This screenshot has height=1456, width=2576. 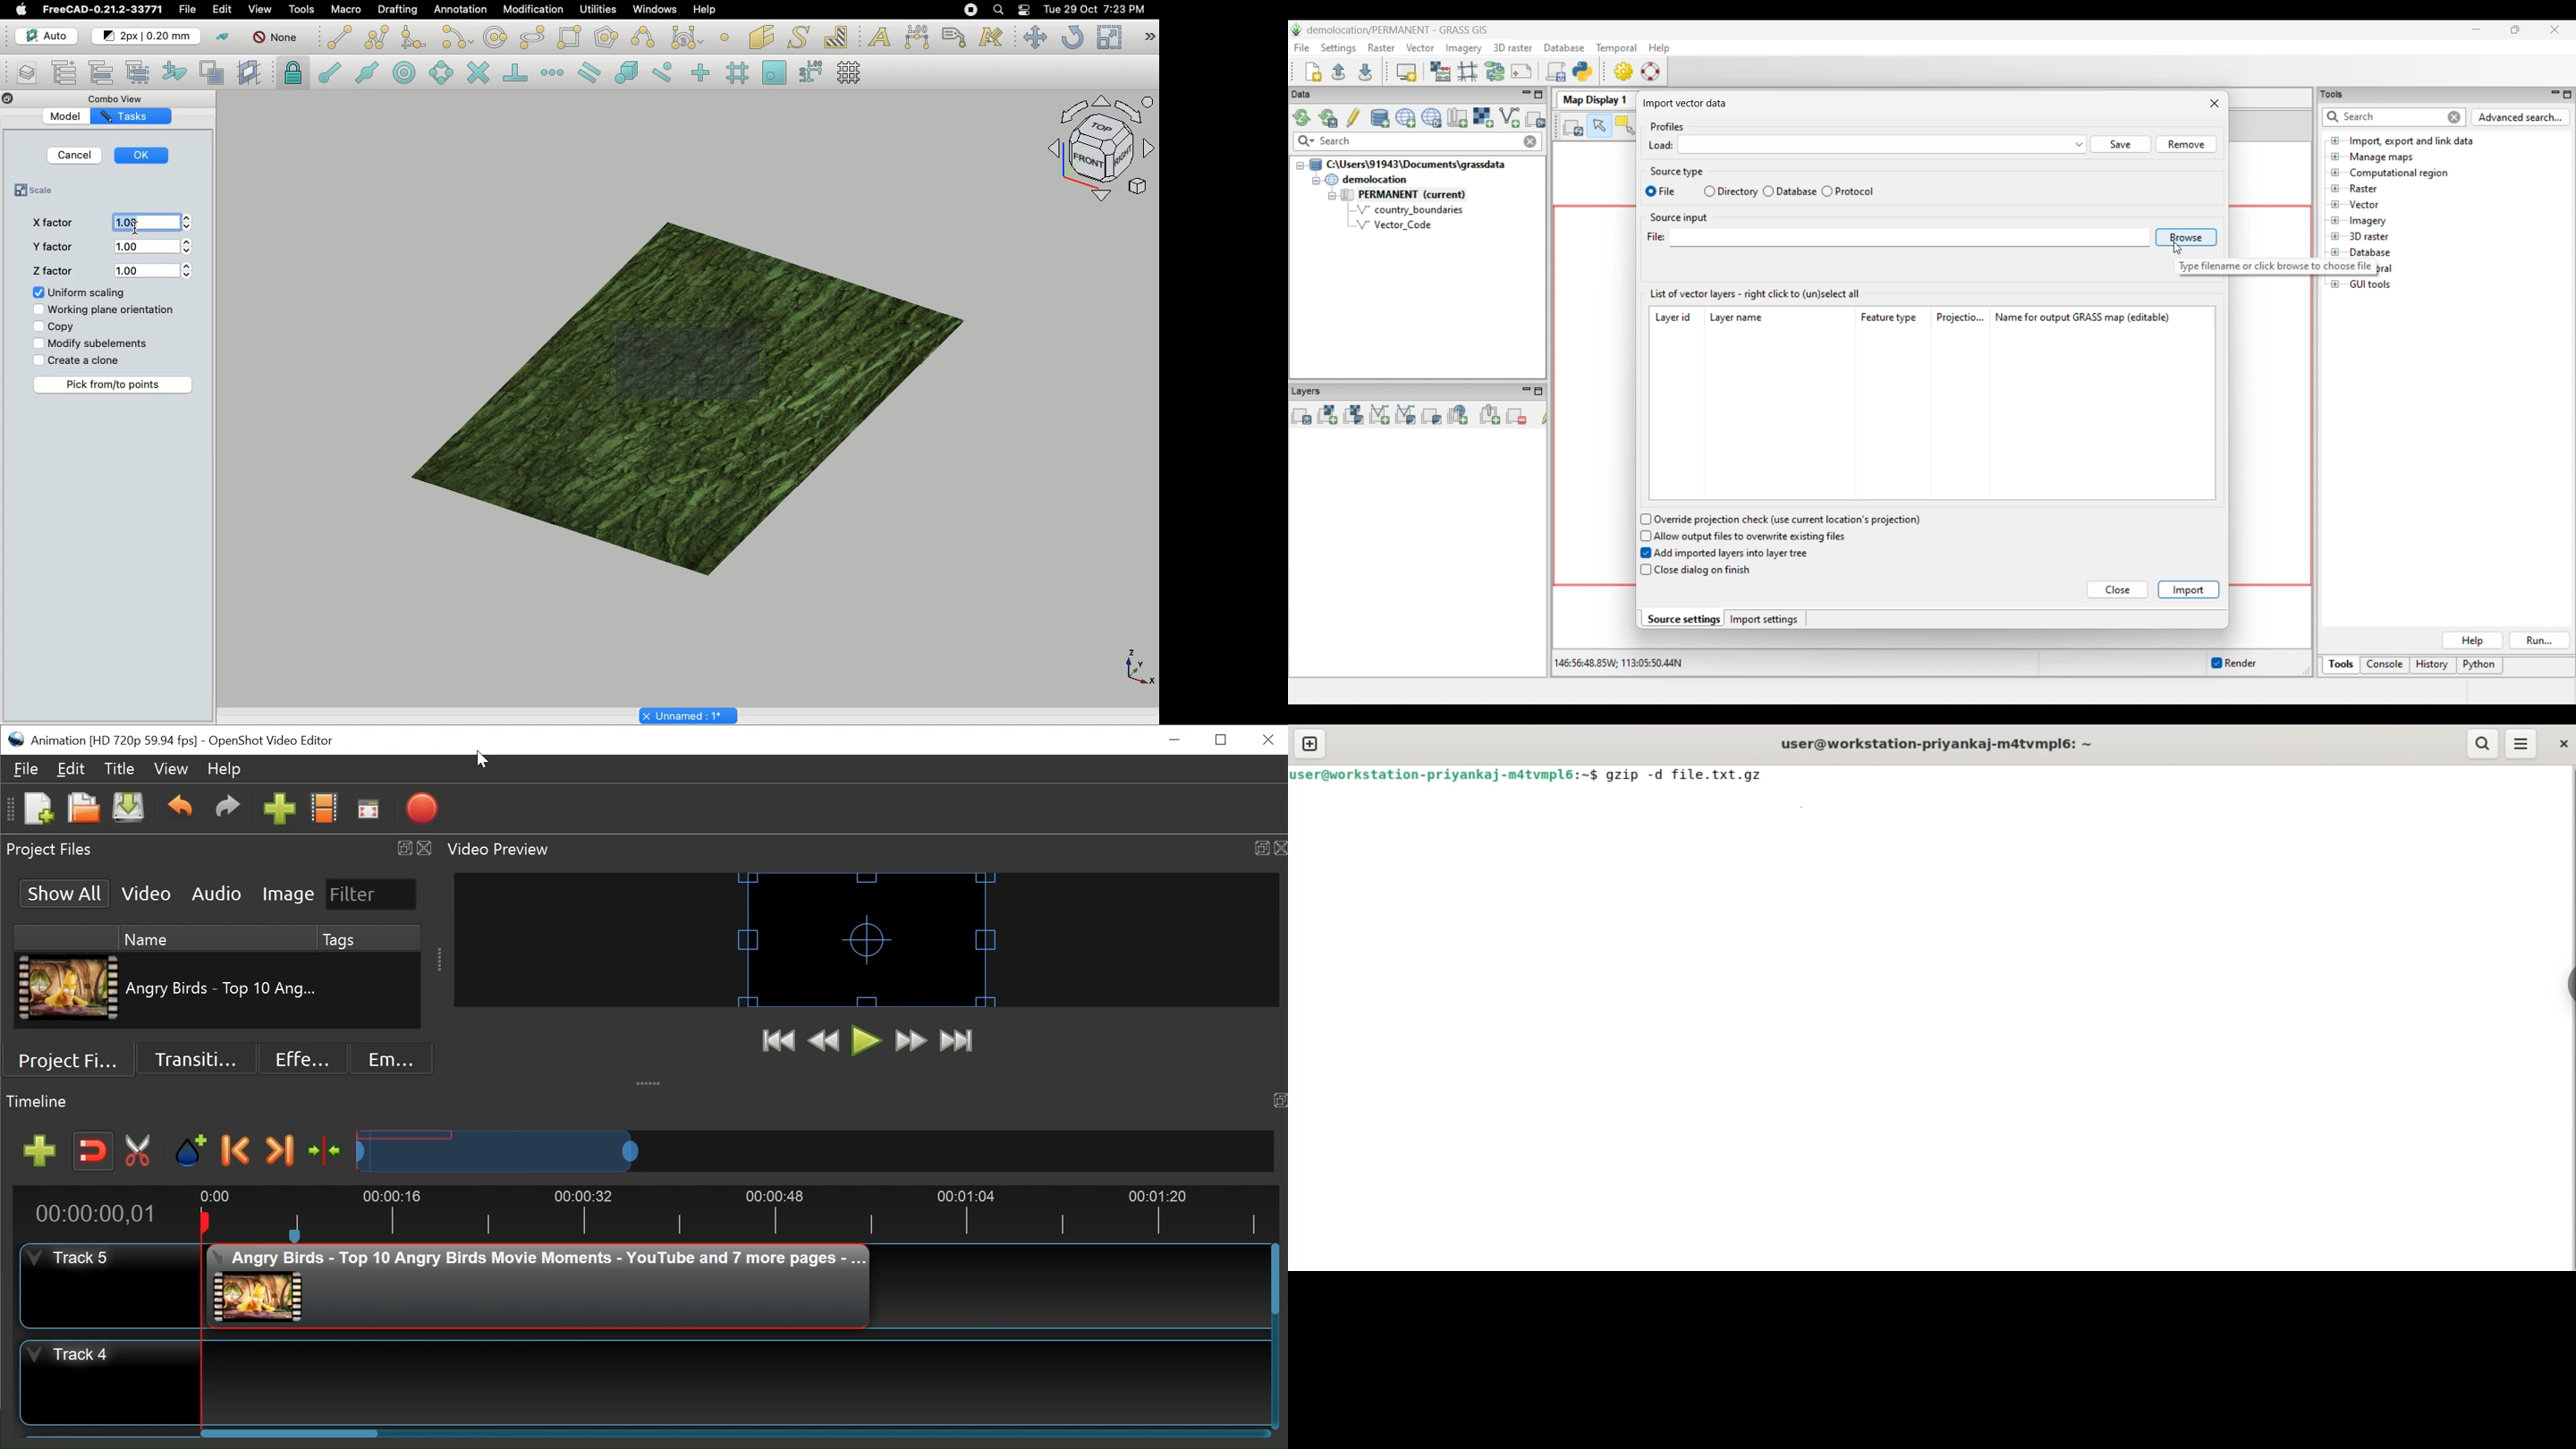 What do you see at coordinates (1150, 37) in the screenshot?
I see `Draft modification tools` at bounding box center [1150, 37].